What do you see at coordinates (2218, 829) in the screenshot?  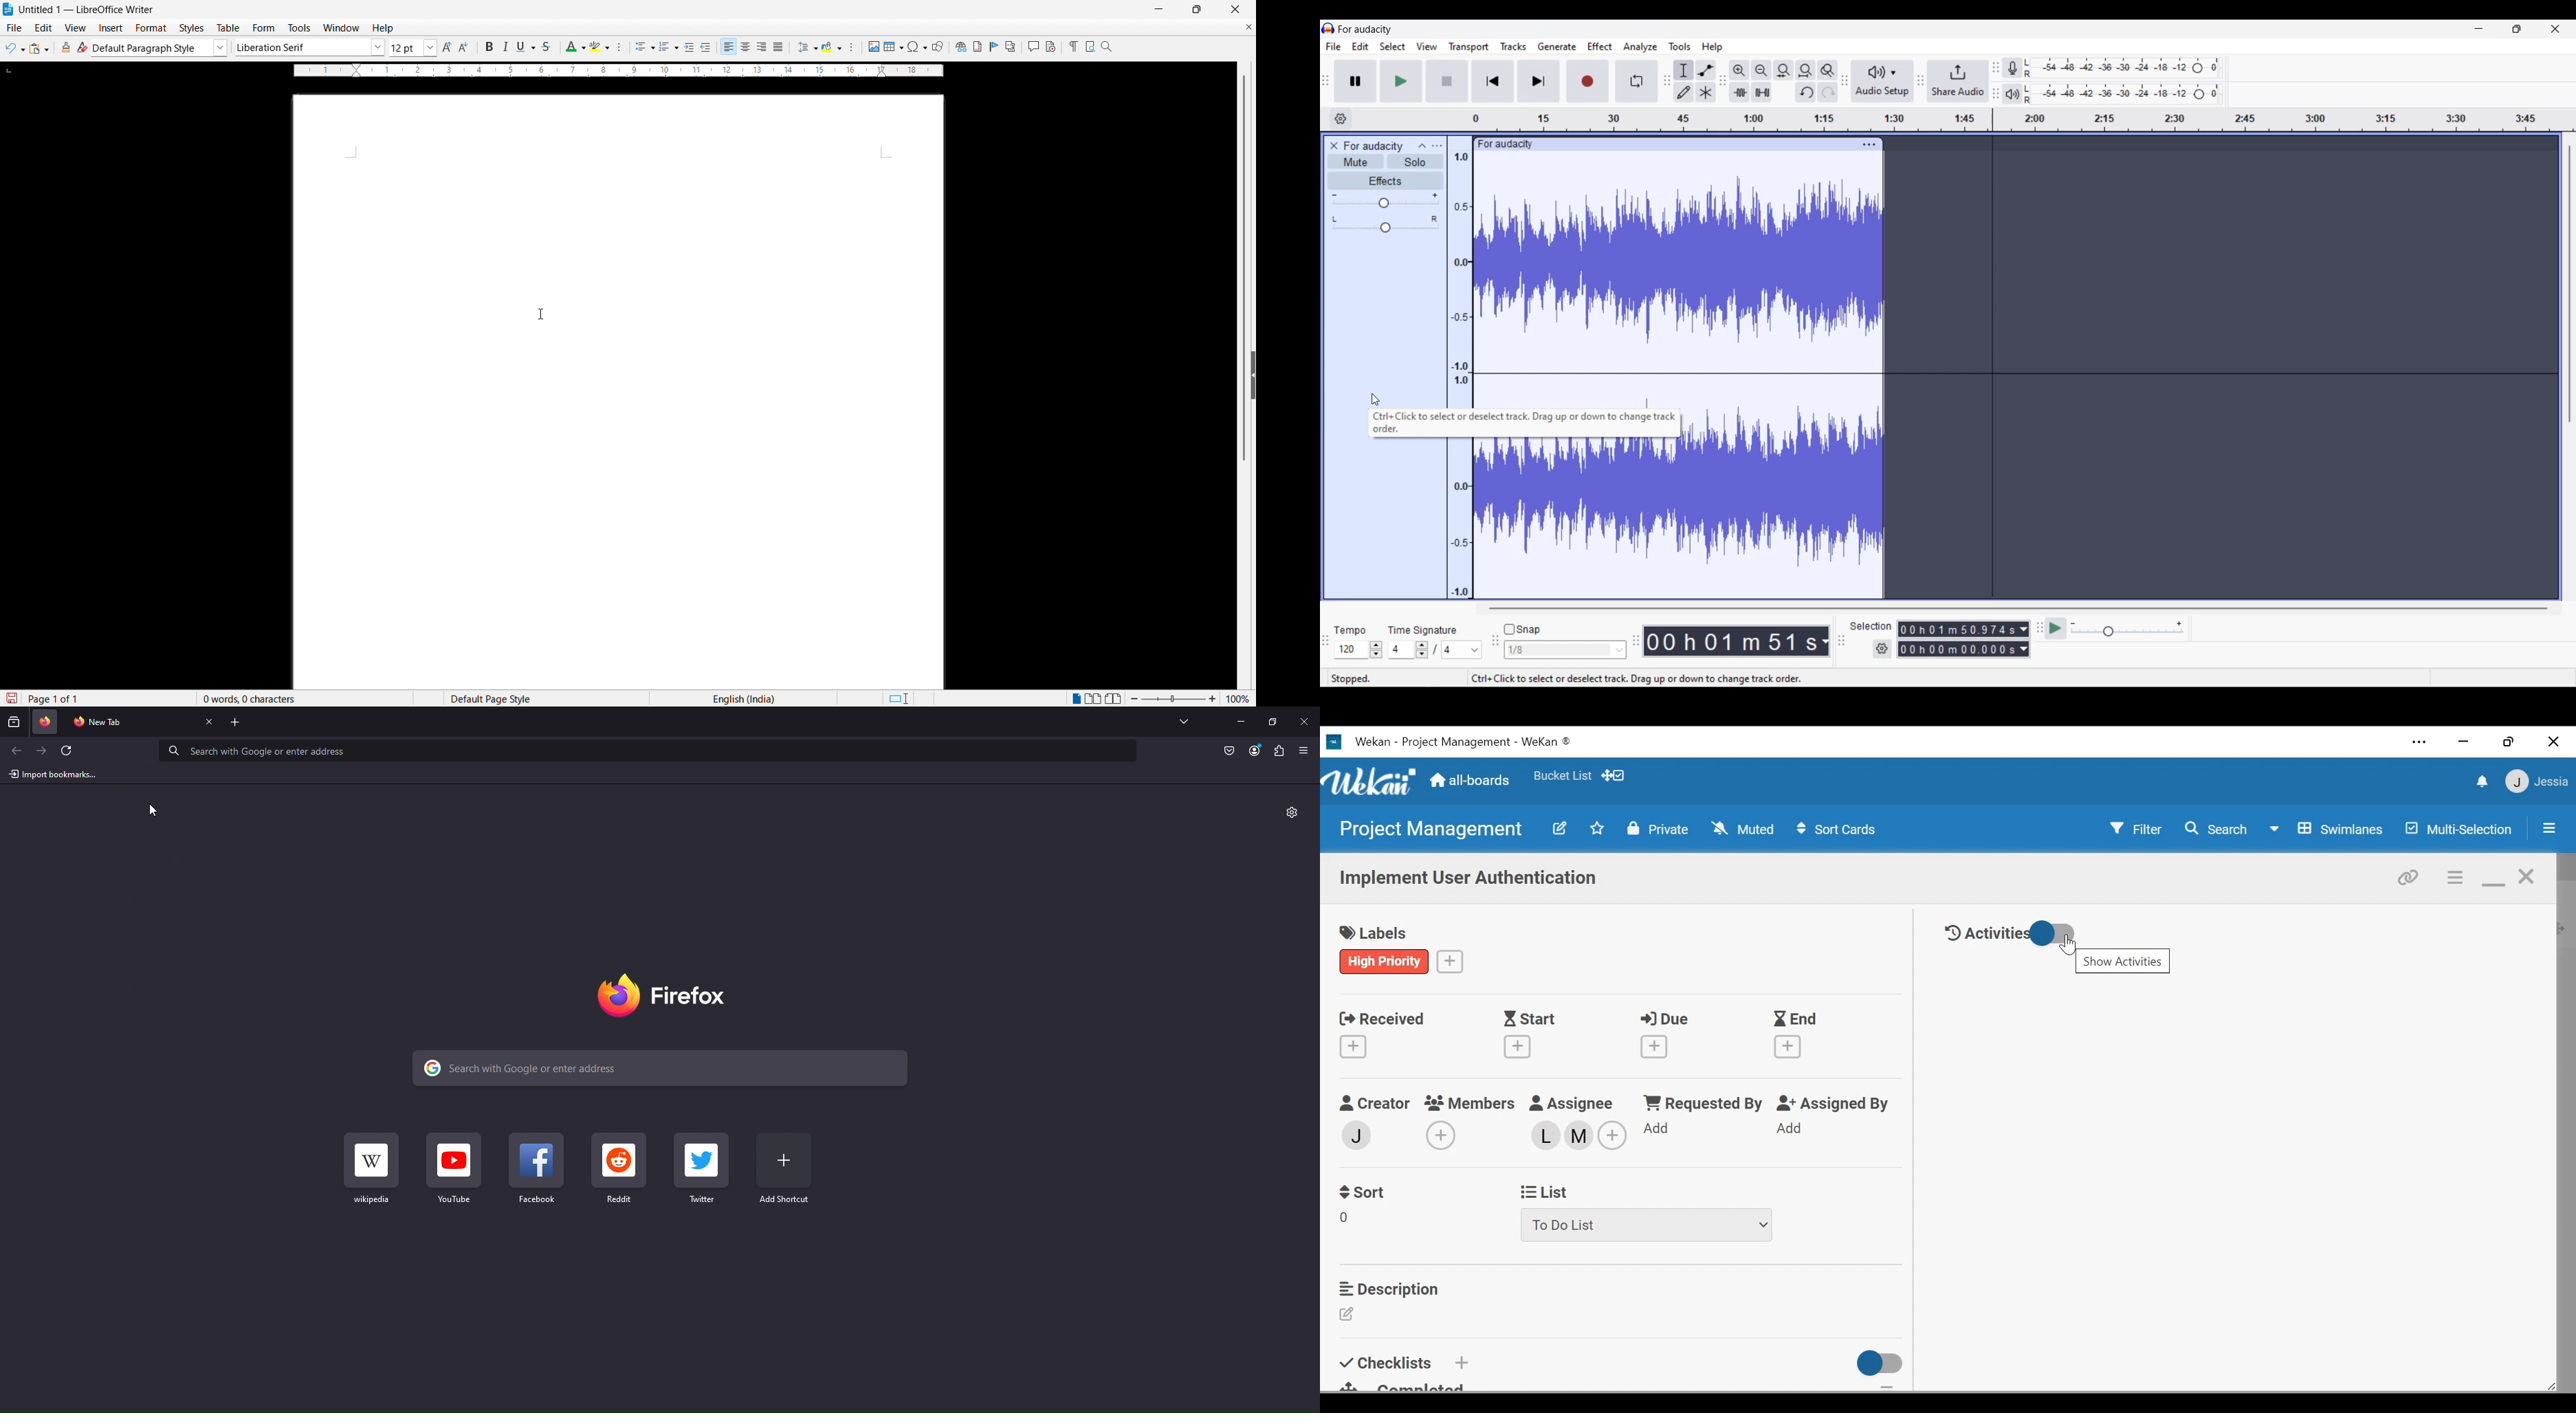 I see `Search` at bounding box center [2218, 829].